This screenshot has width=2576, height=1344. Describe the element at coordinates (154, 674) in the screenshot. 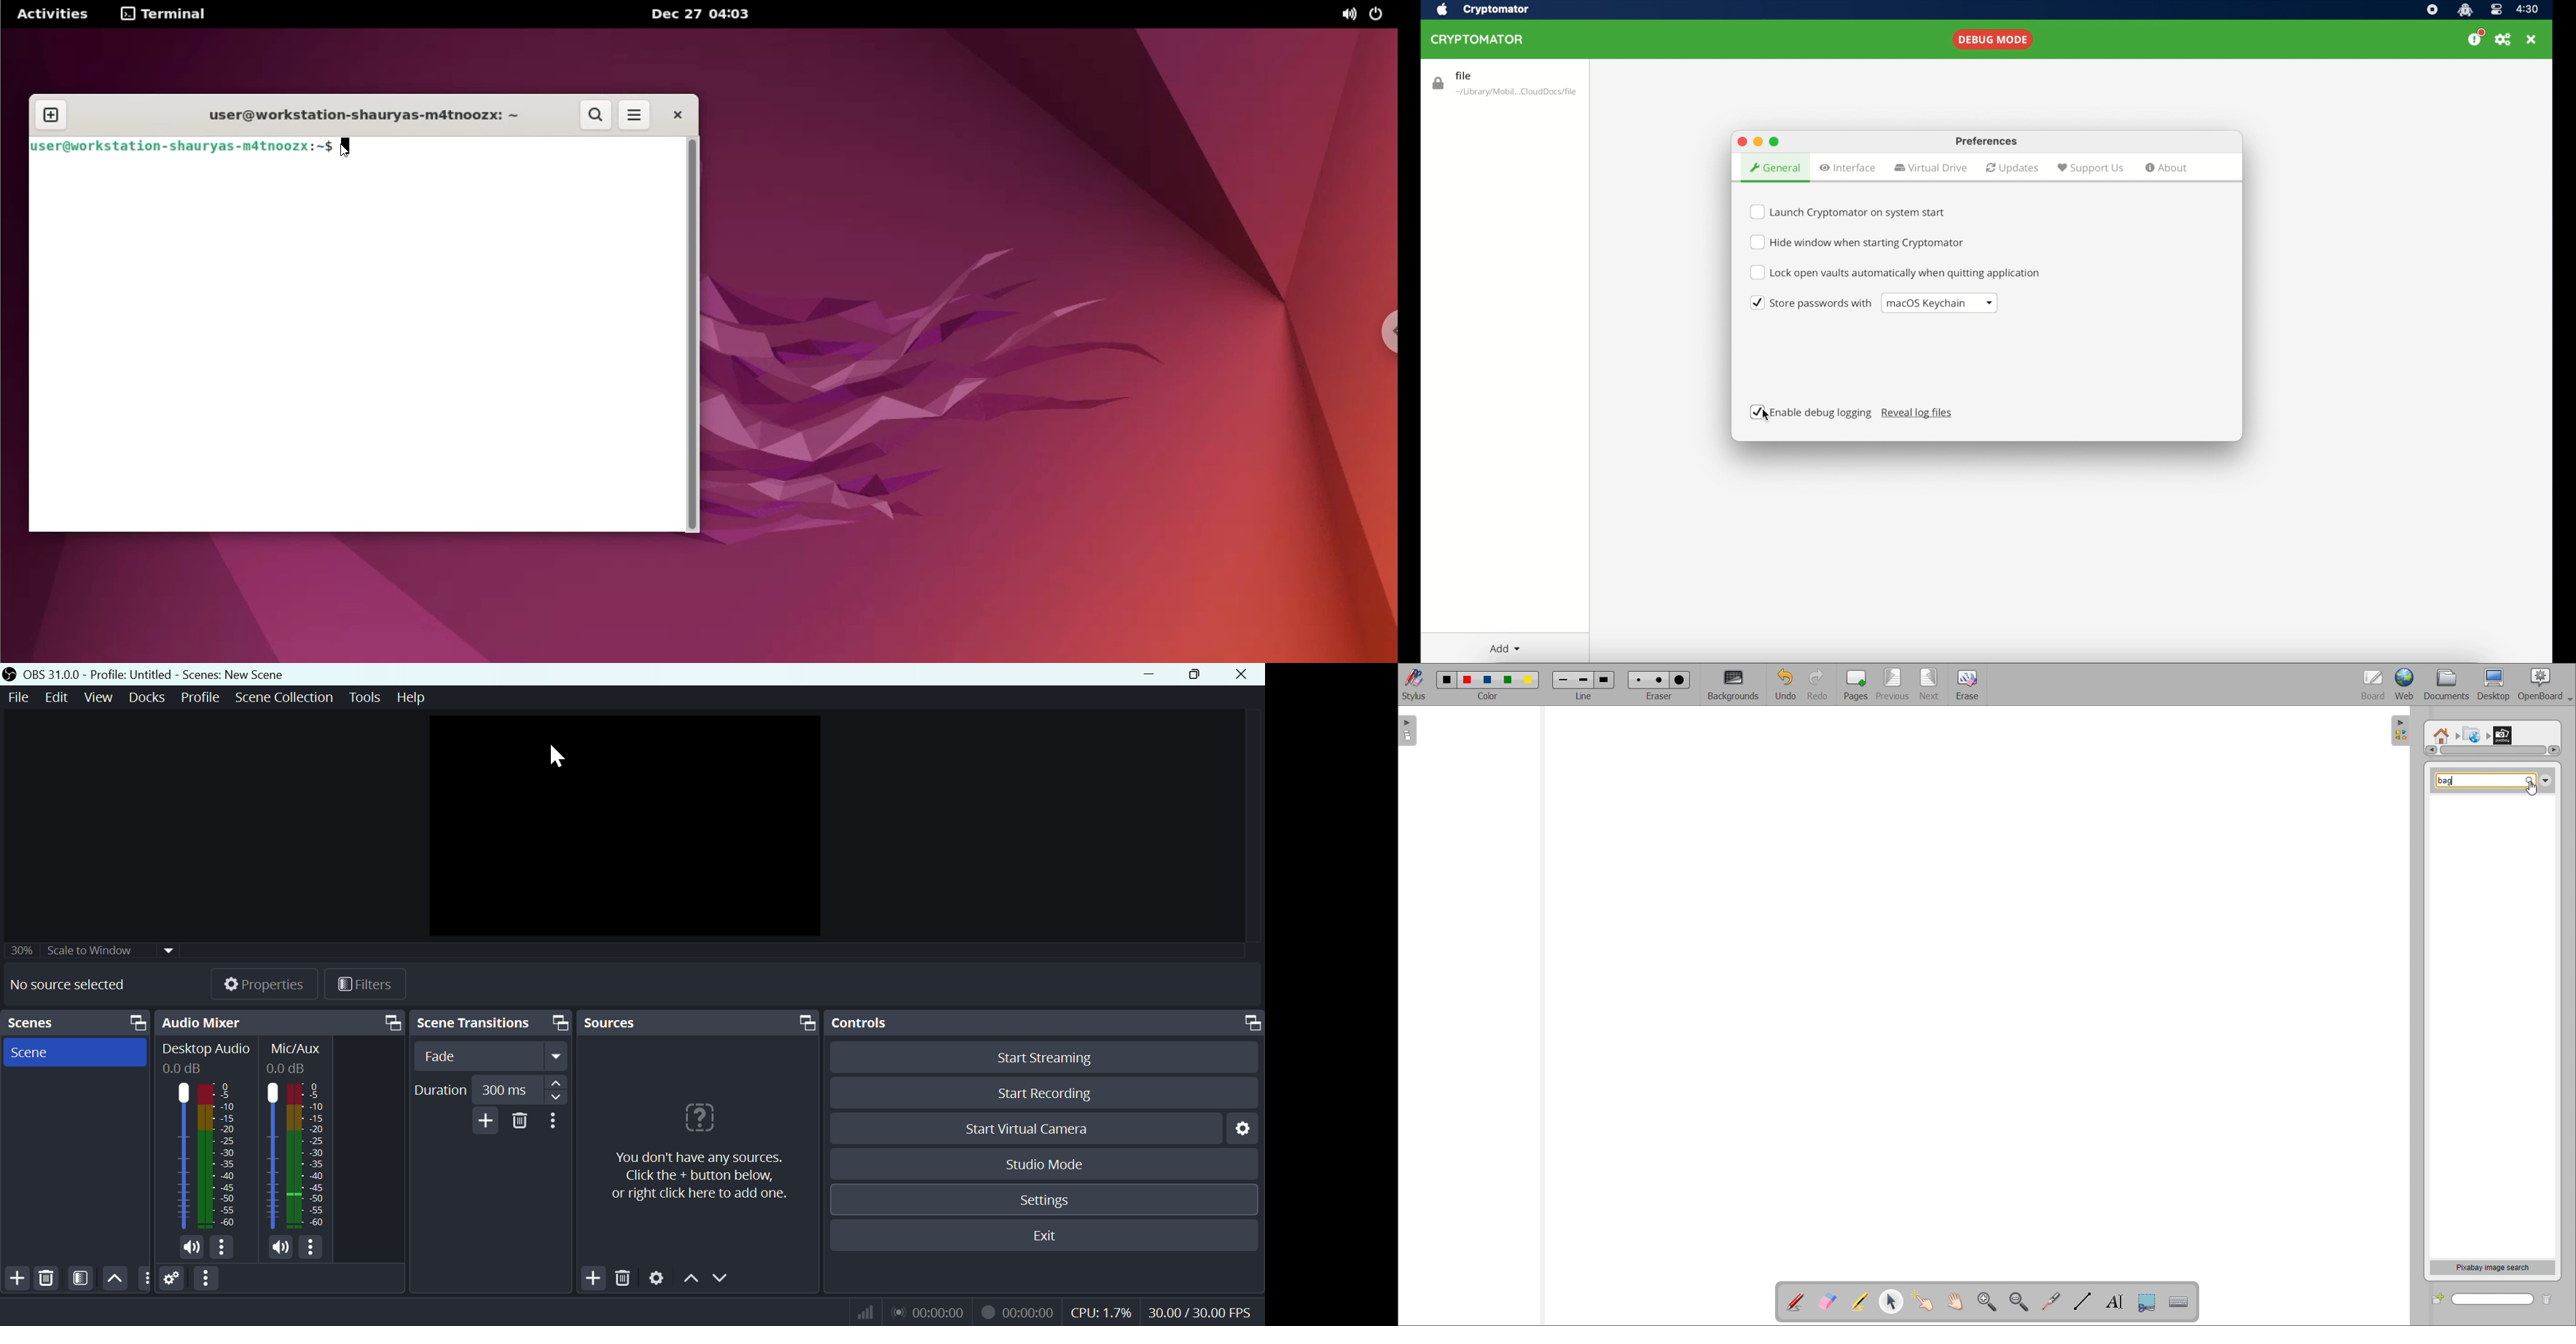

I see `OBS 31.0 .0 profile untitled - Scenes: new scene` at that location.